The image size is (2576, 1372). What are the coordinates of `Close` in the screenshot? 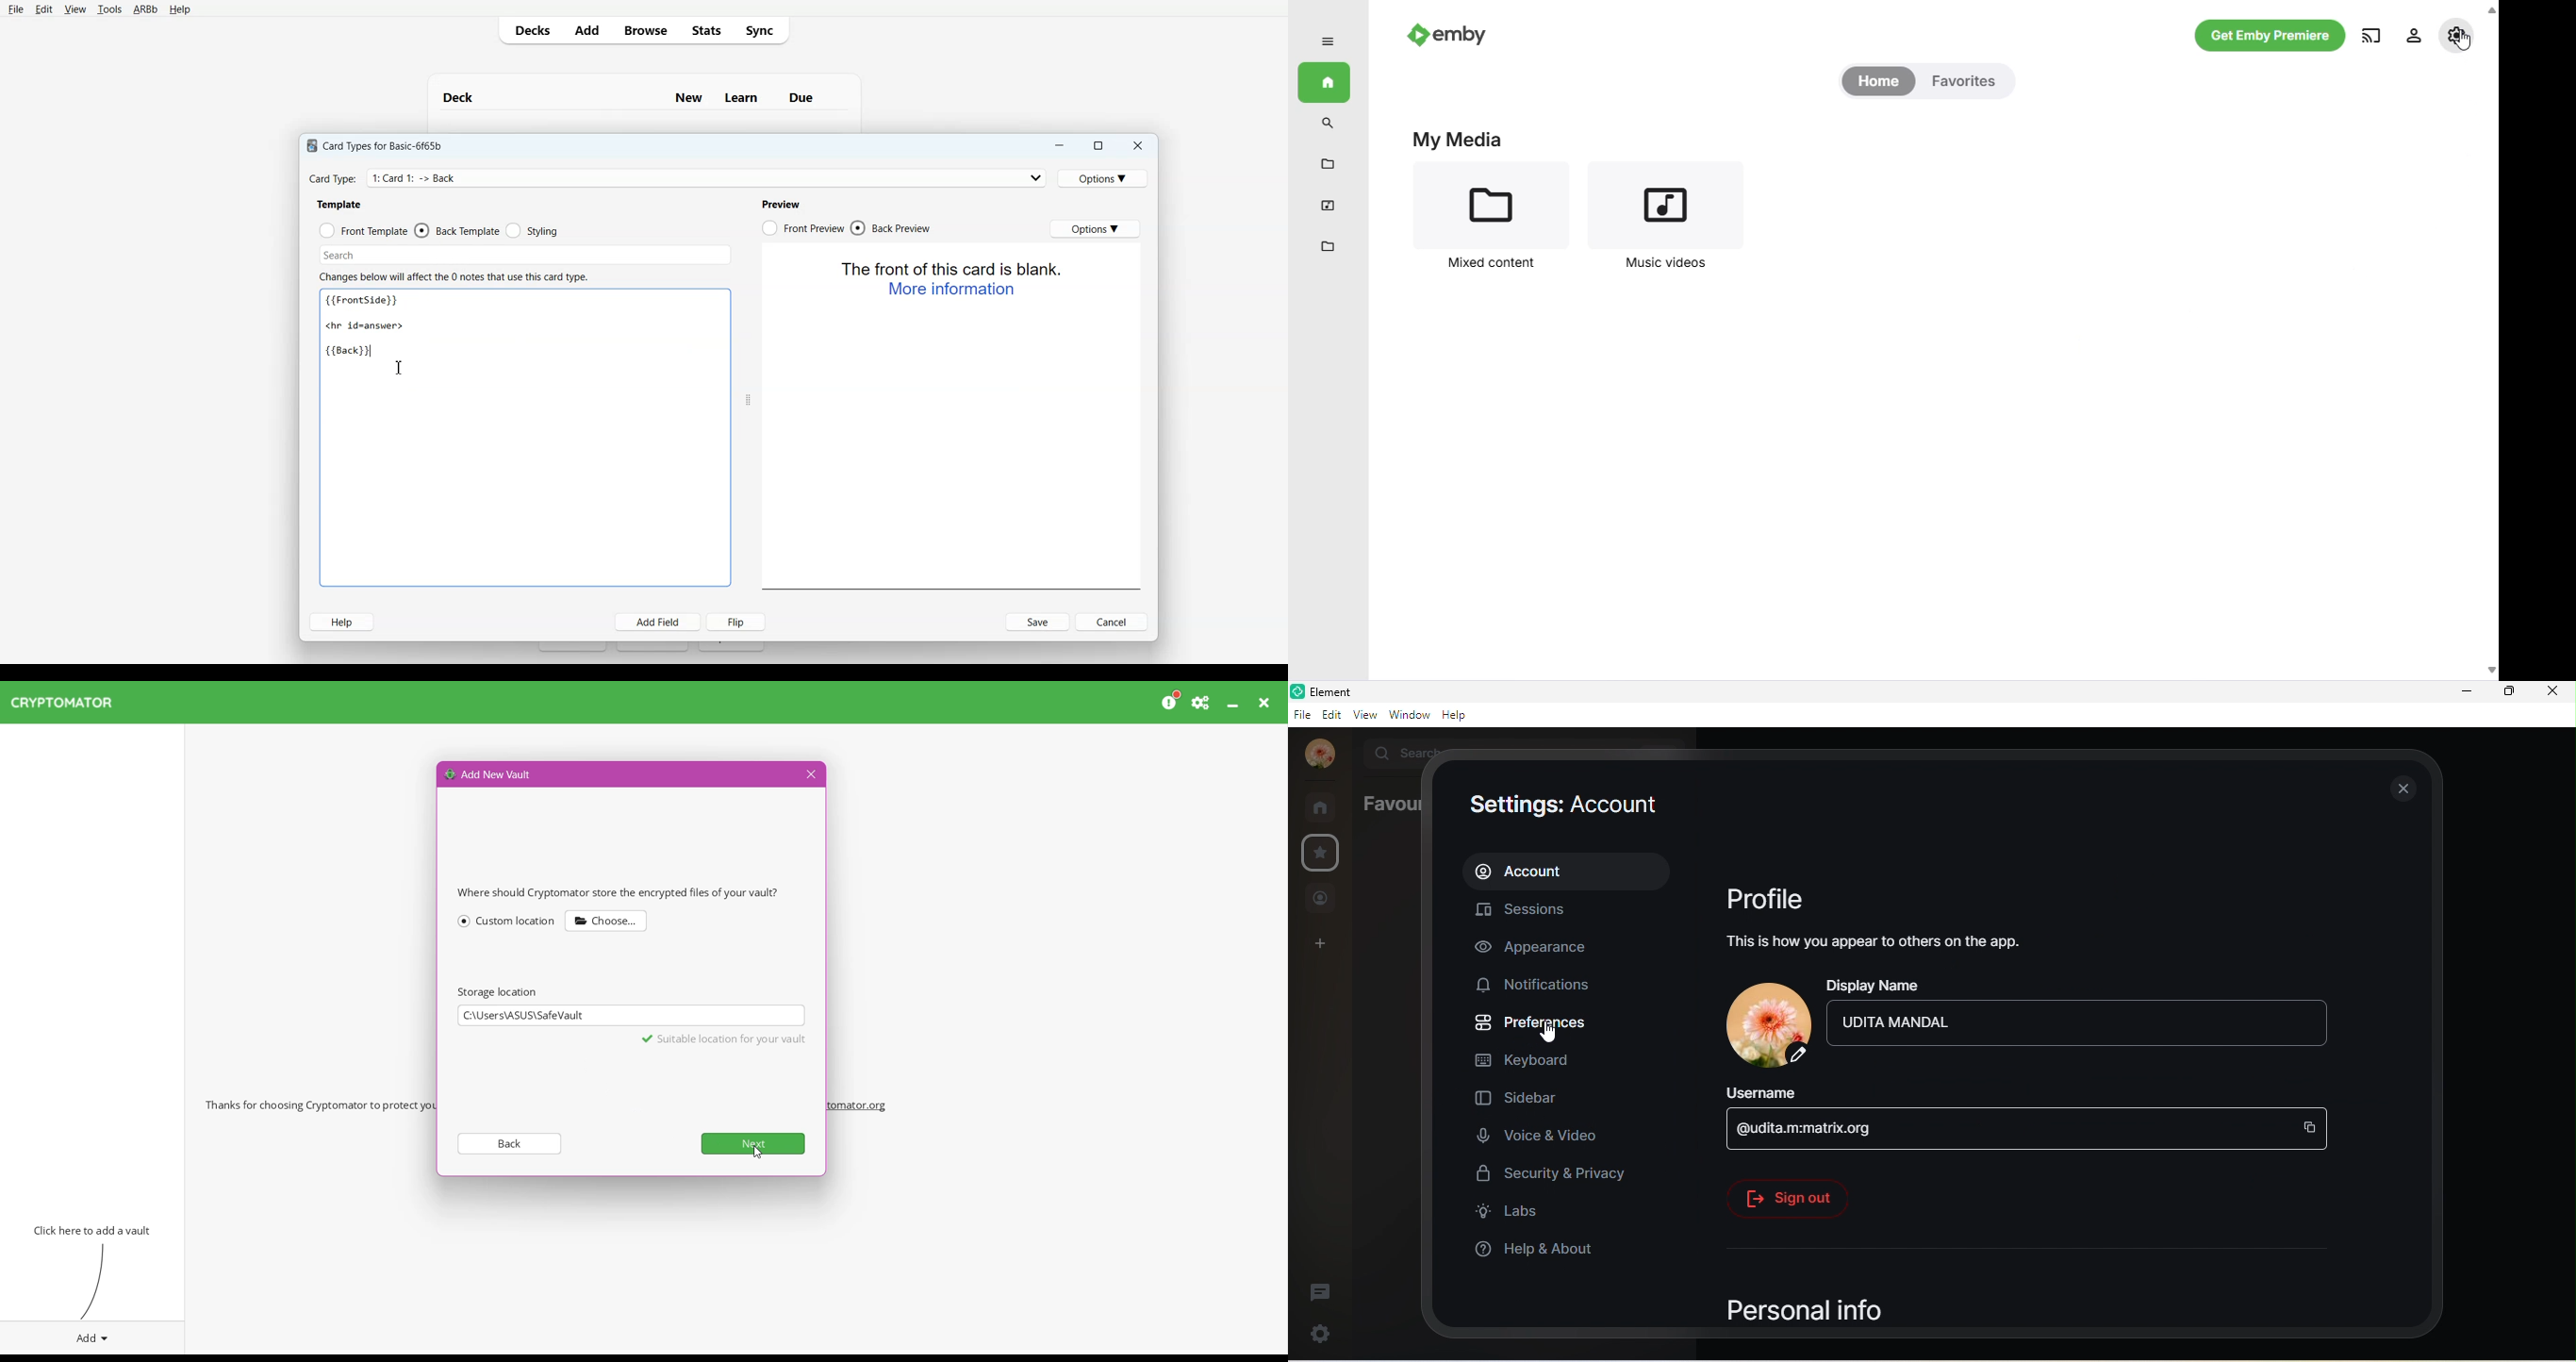 It's located at (1266, 702).